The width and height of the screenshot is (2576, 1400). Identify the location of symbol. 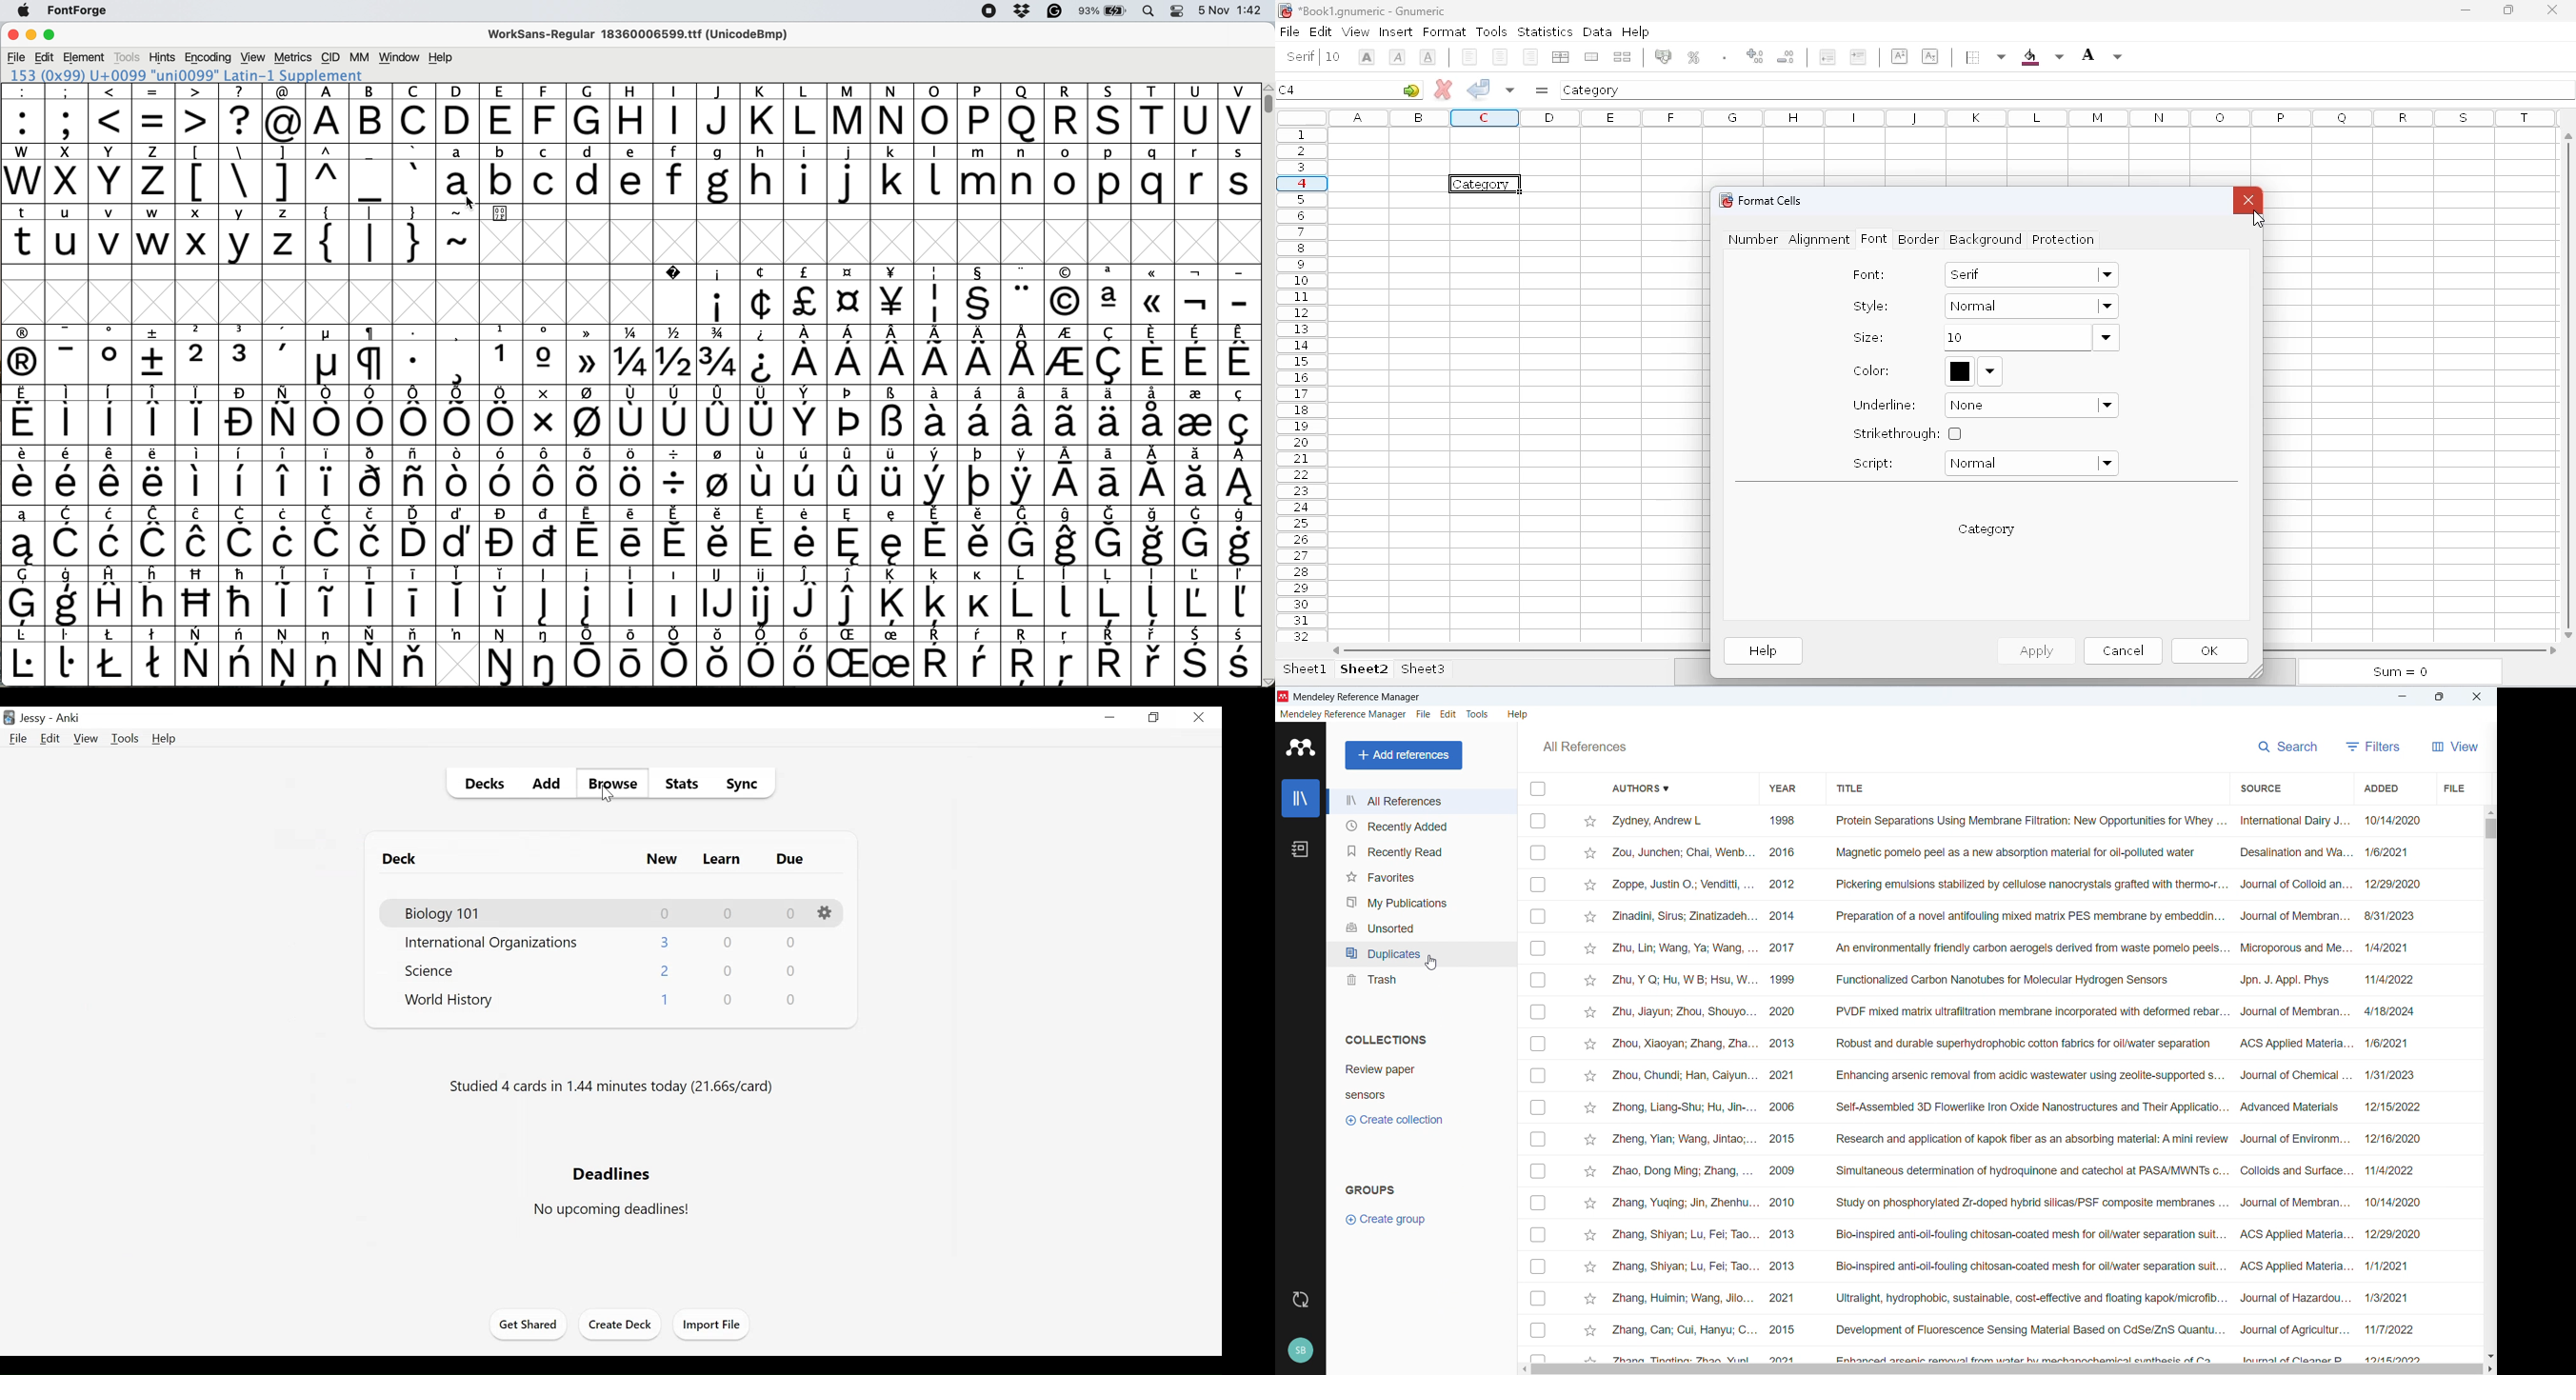
(153, 475).